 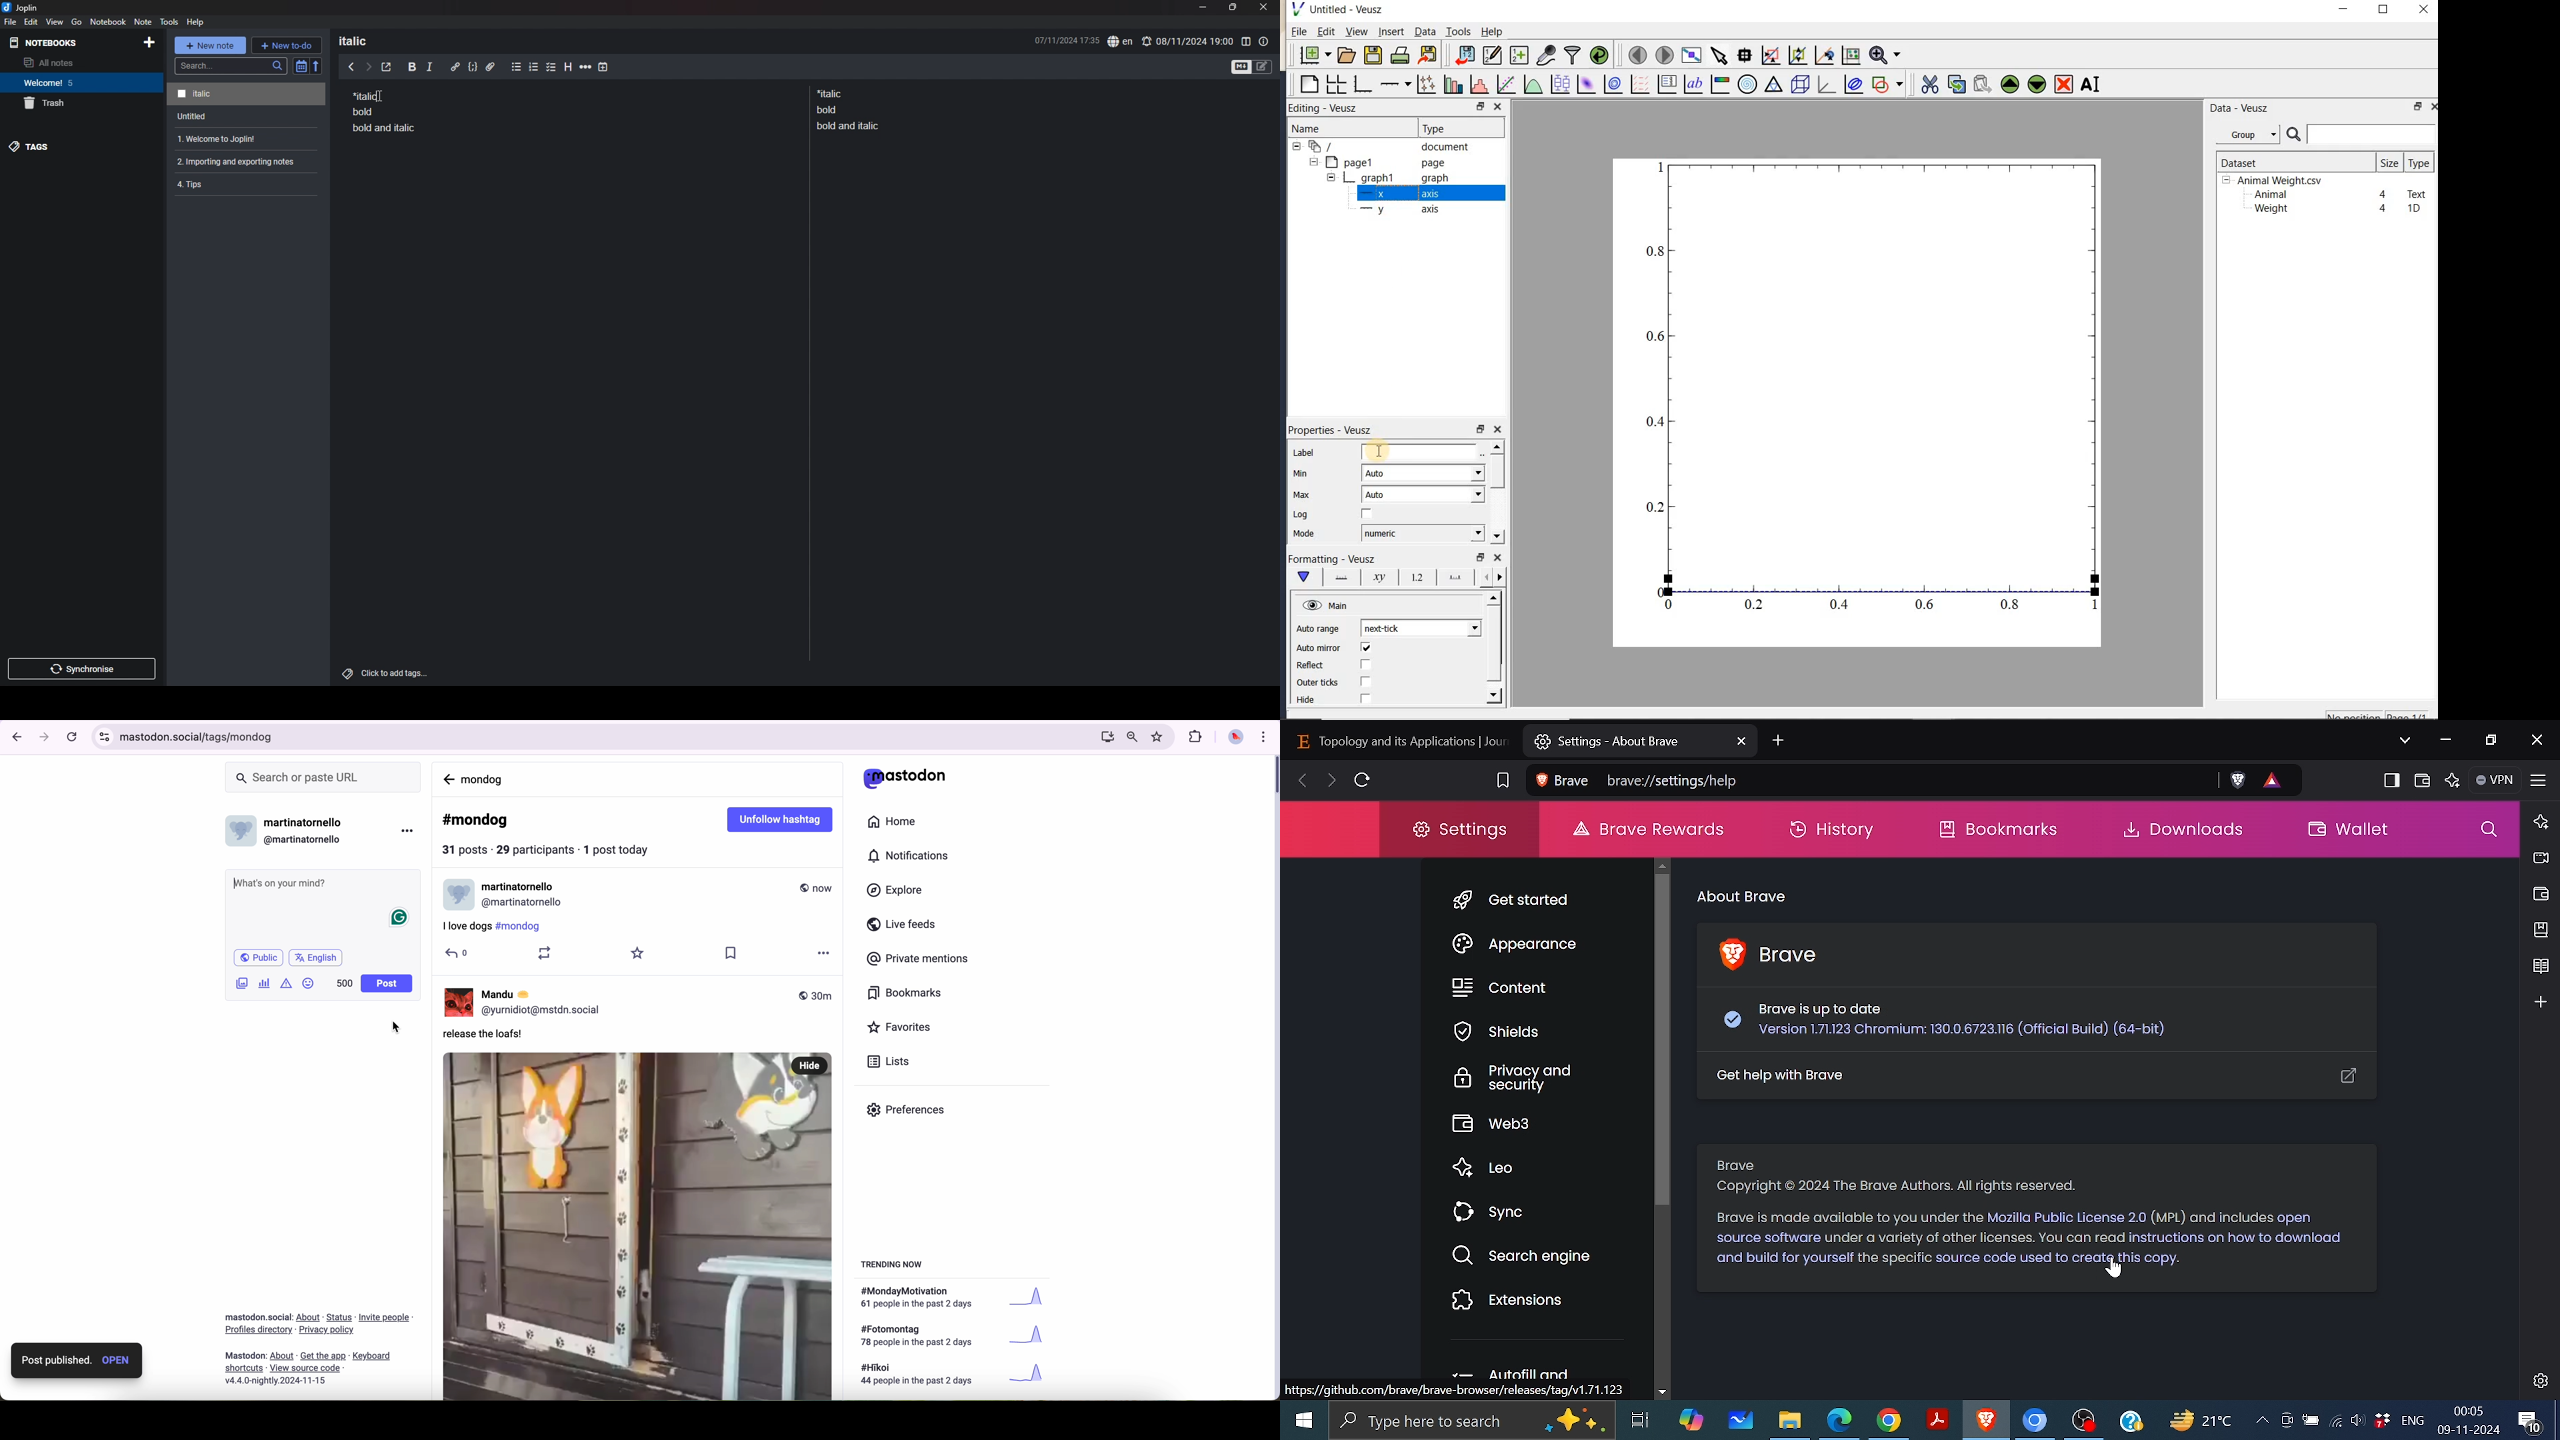 What do you see at coordinates (241, 161) in the screenshot?
I see `note` at bounding box center [241, 161].